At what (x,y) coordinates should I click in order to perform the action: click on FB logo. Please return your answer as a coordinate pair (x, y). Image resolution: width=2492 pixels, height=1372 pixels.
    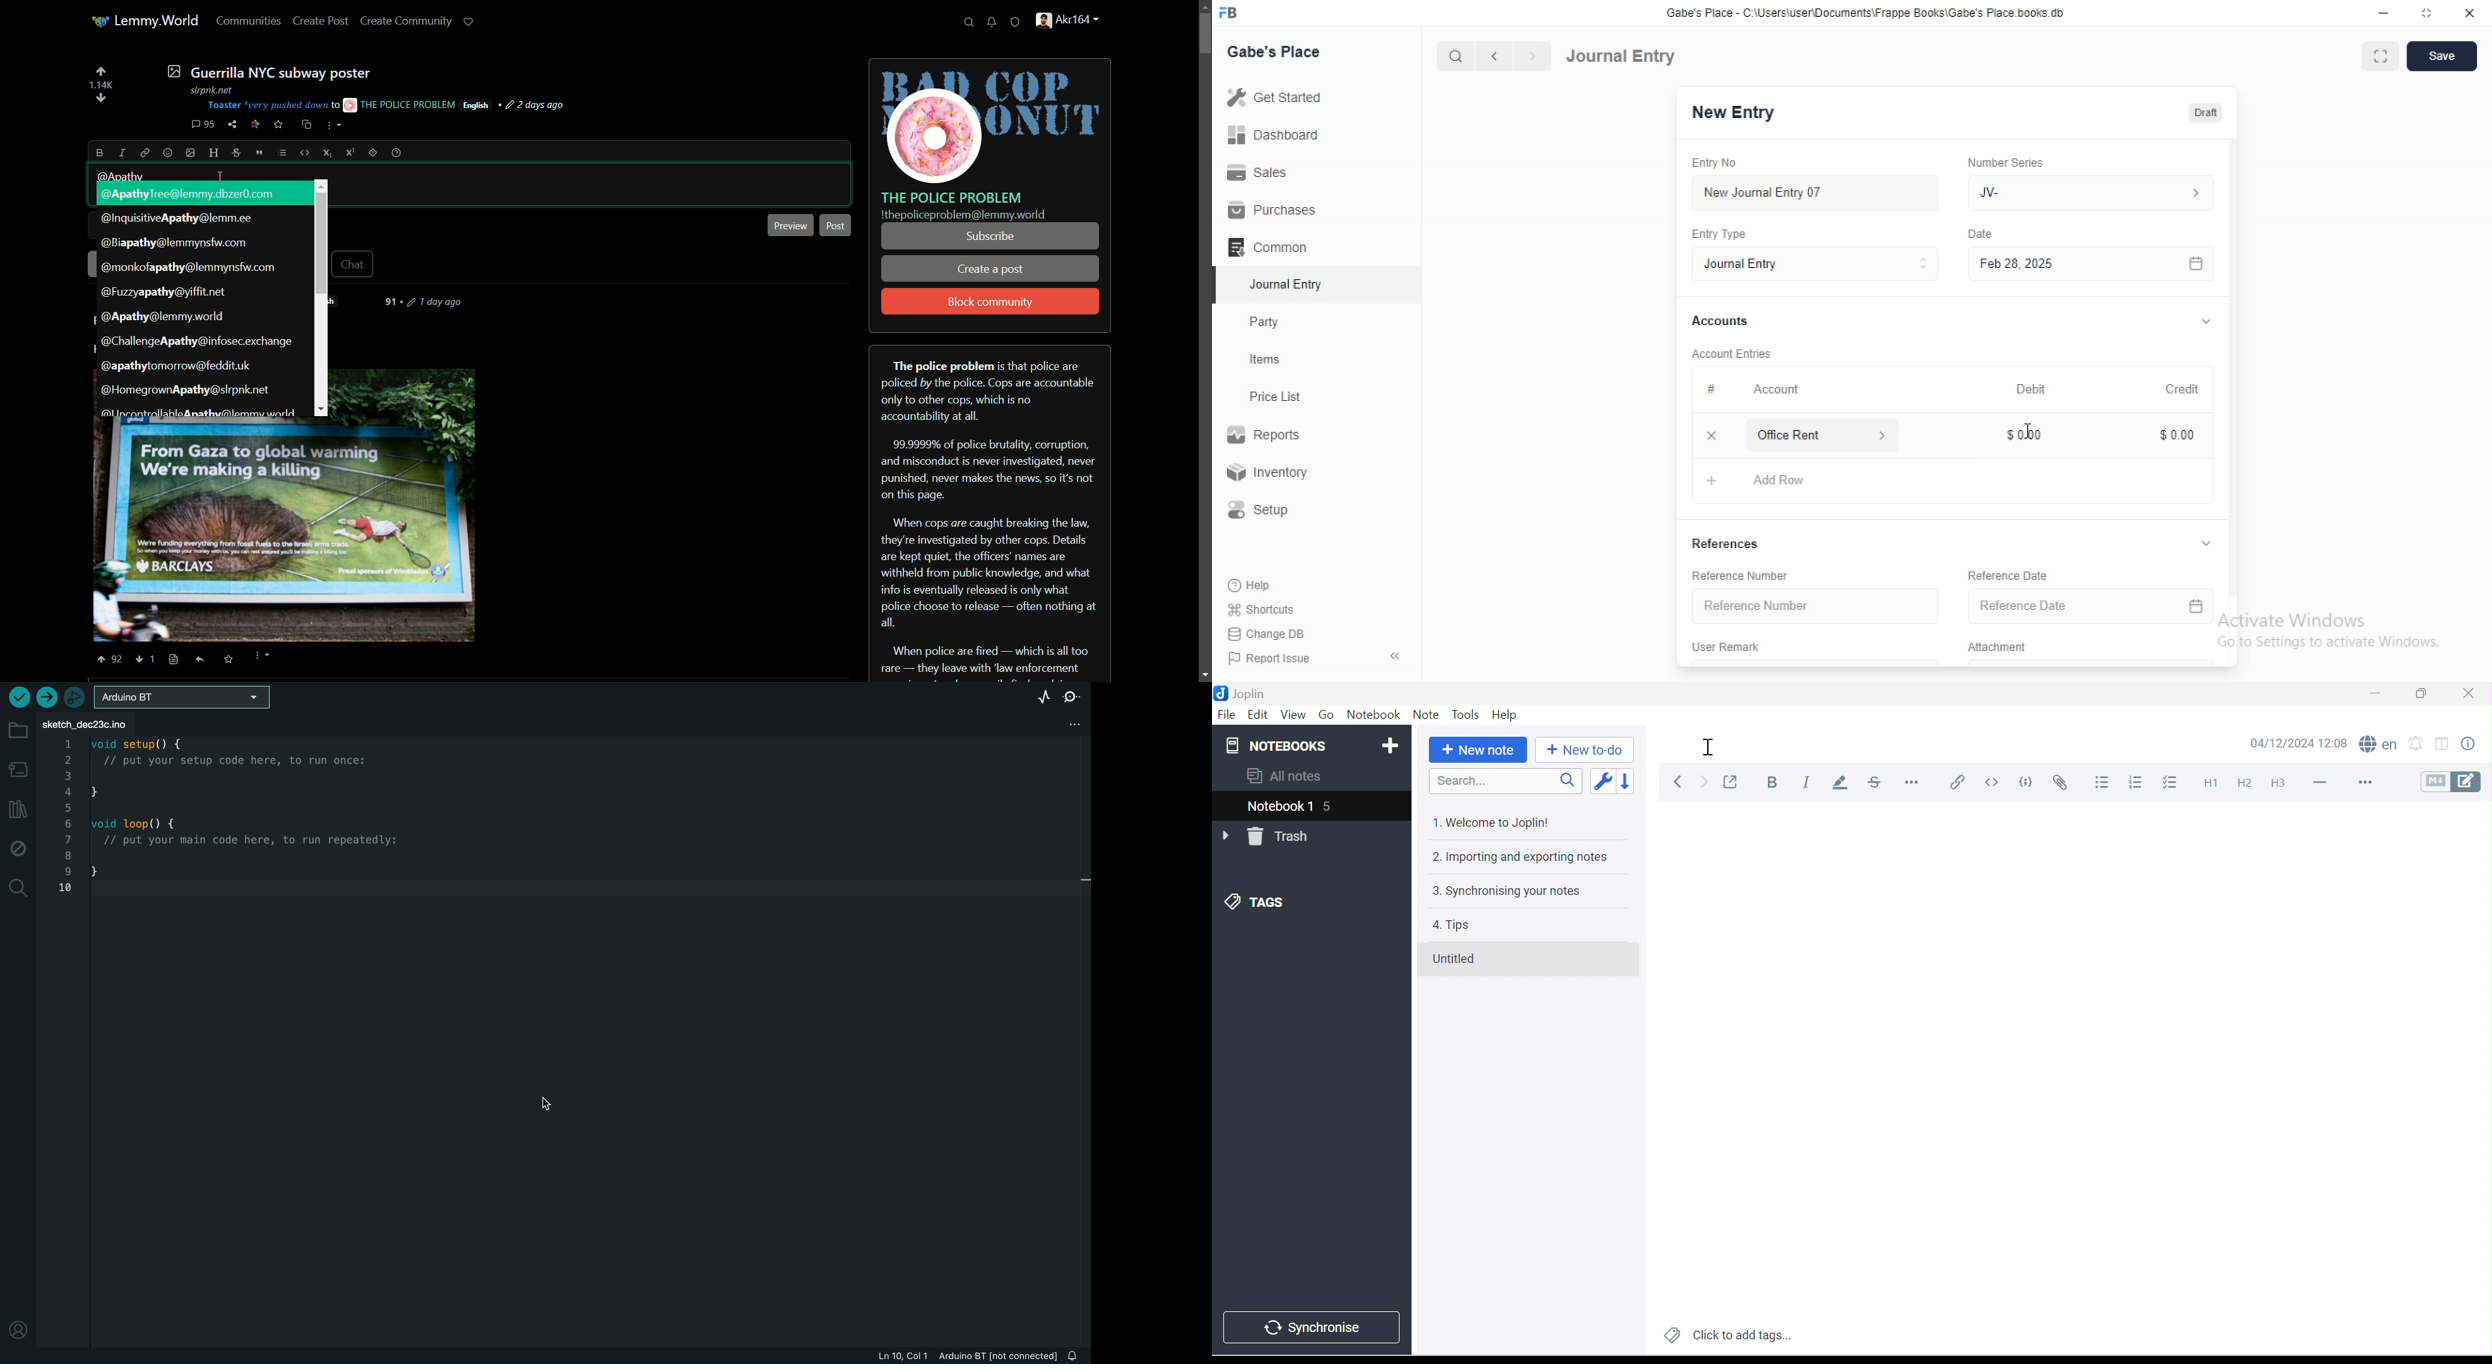
    Looking at the image, I should click on (1230, 13).